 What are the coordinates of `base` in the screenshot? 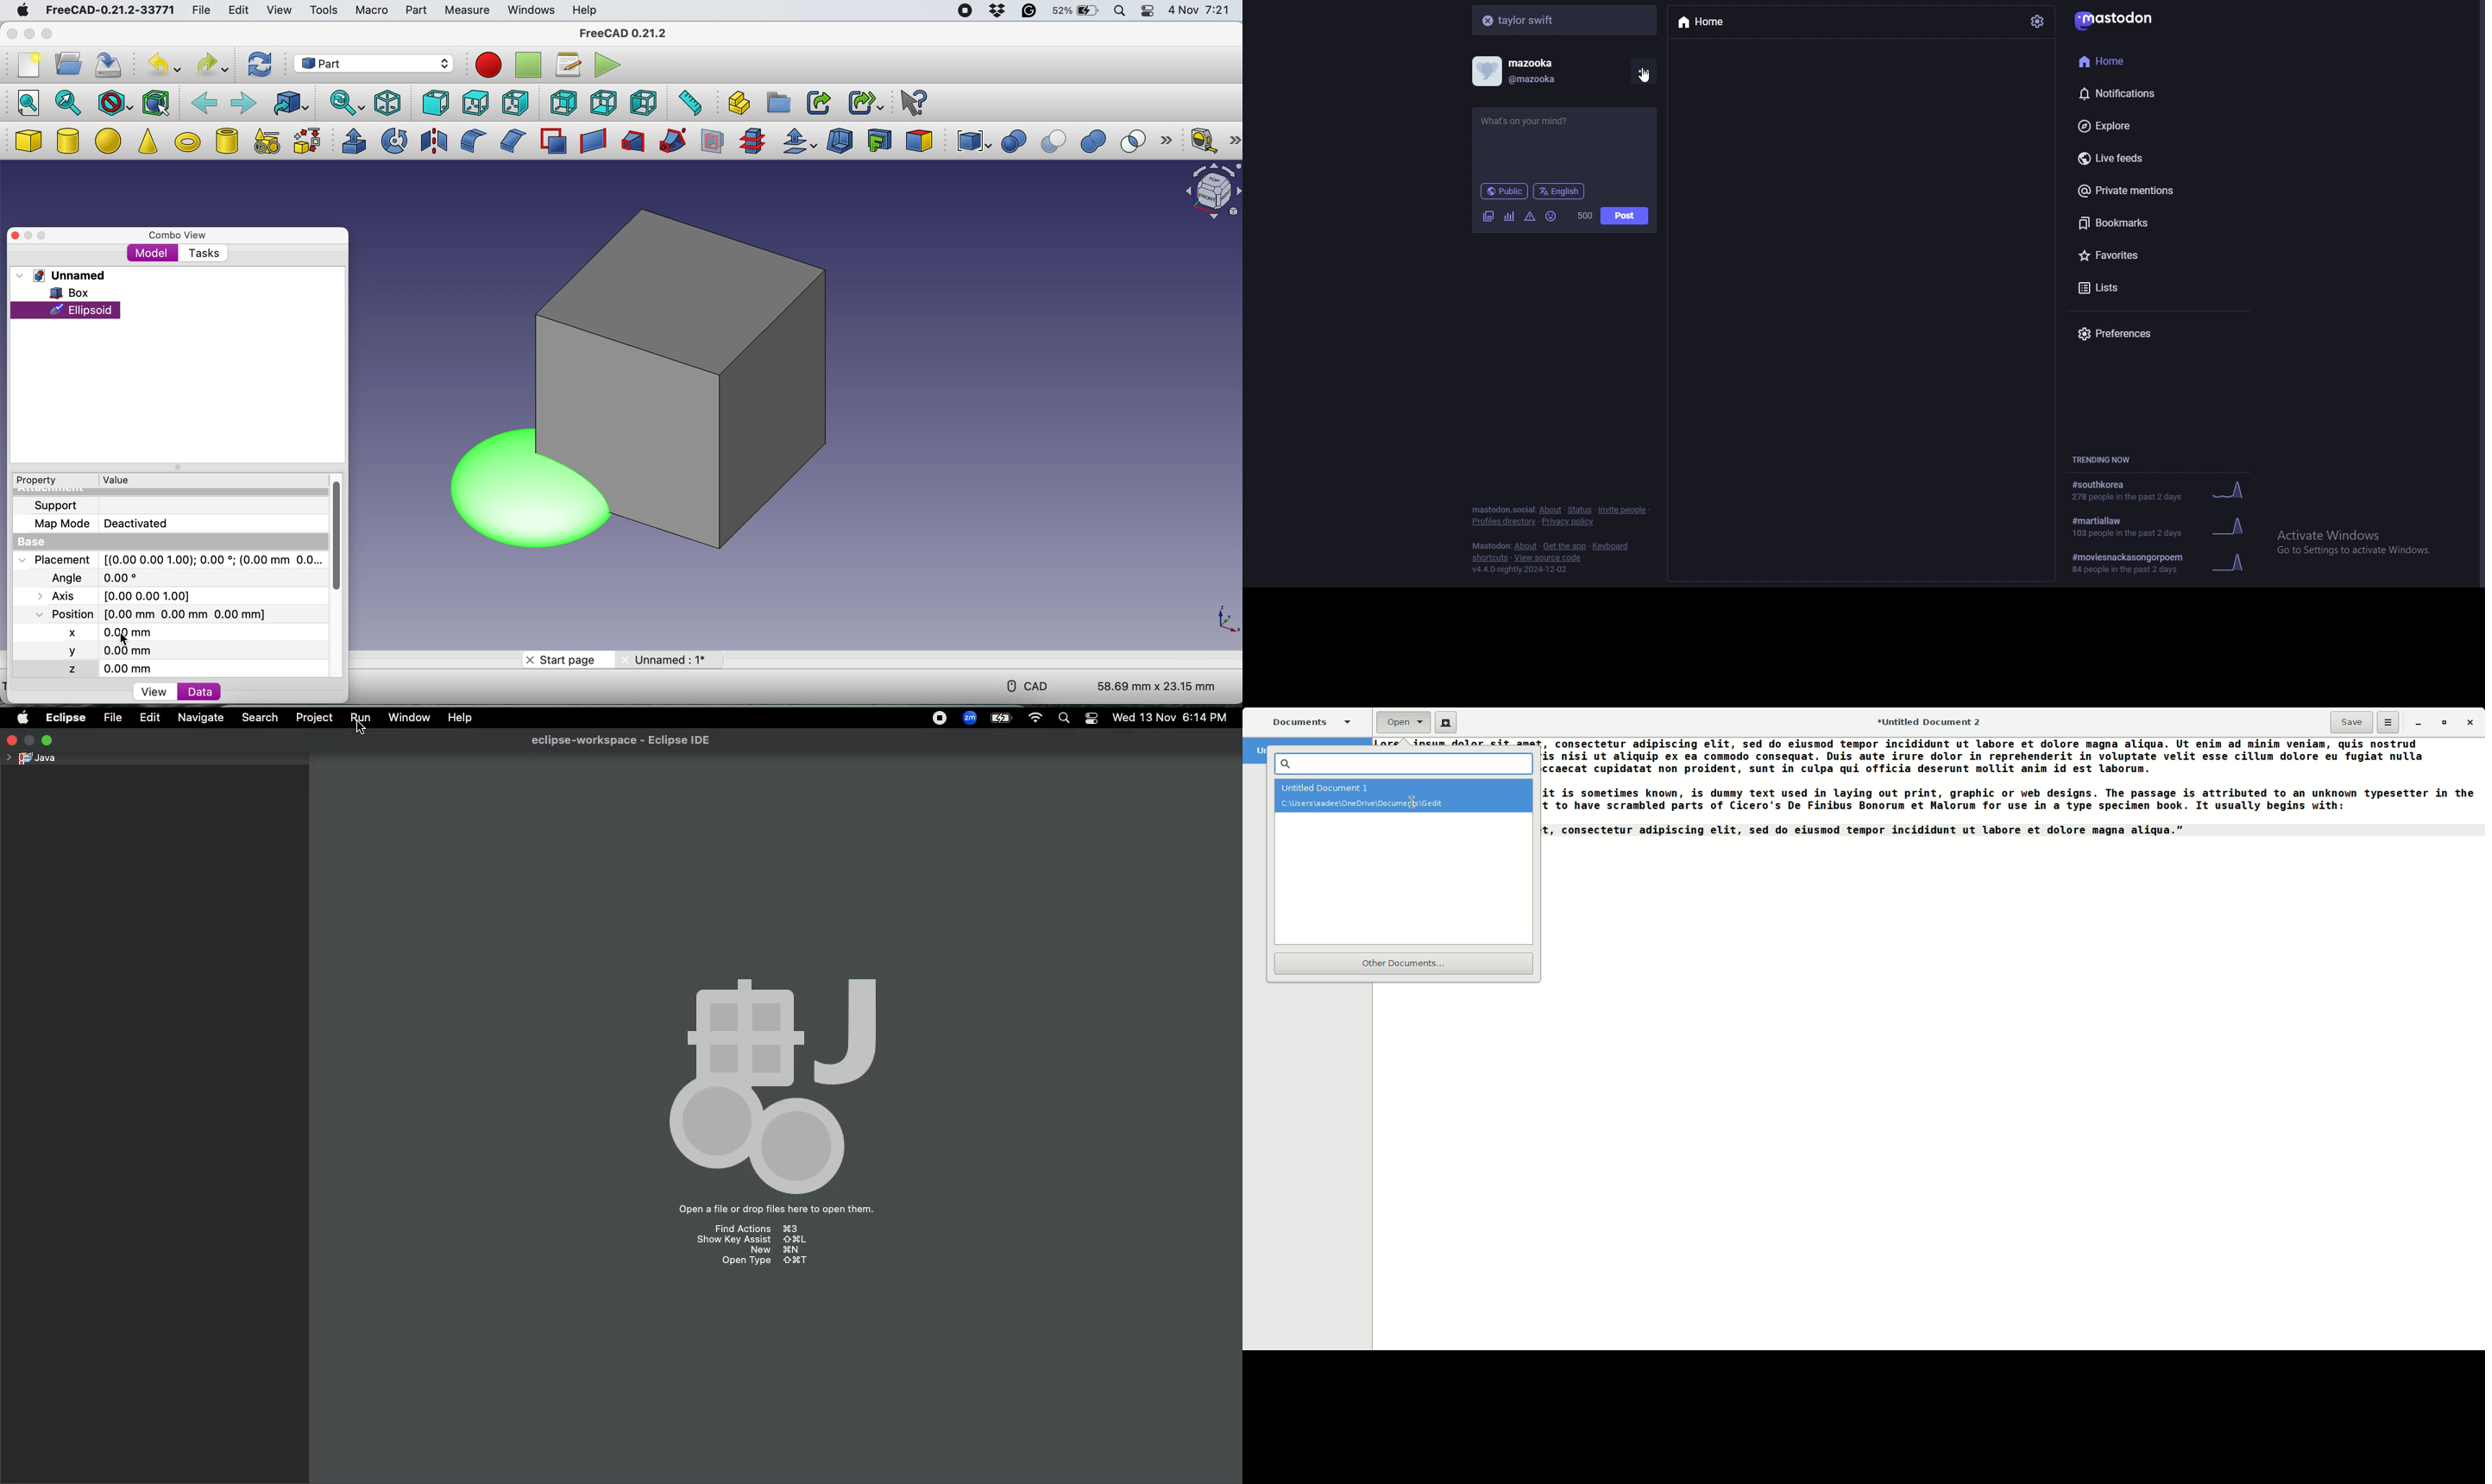 It's located at (28, 543).